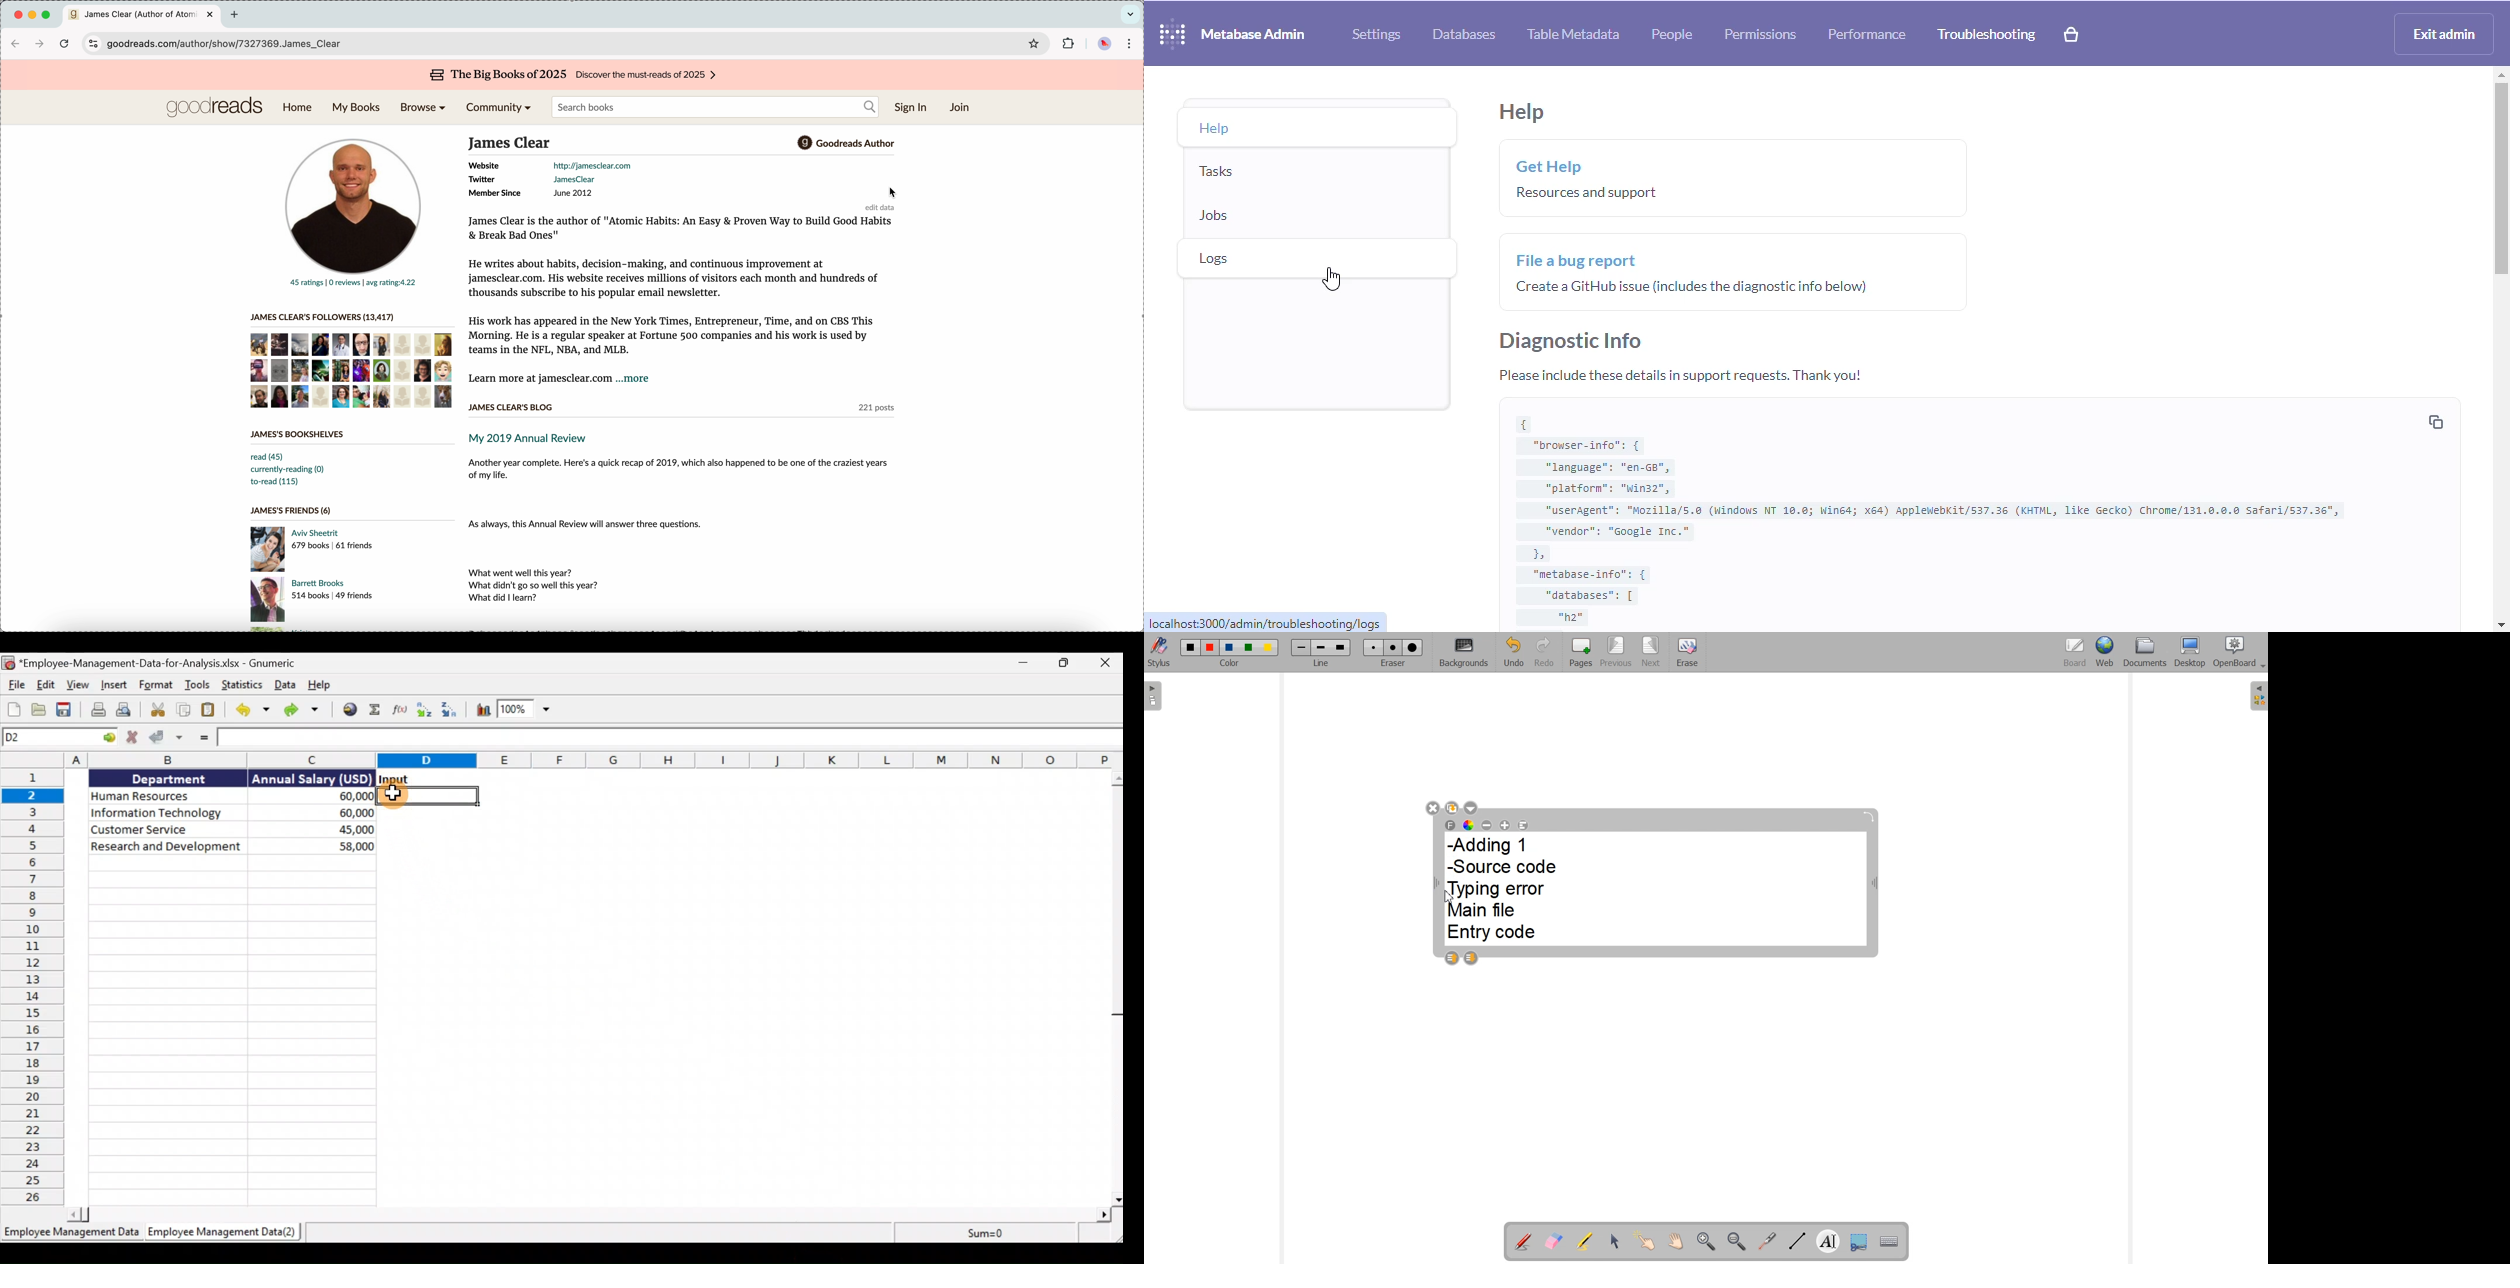 The image size is (2520, 1288). I want to click on Width adjustable, so click(1876, 885).